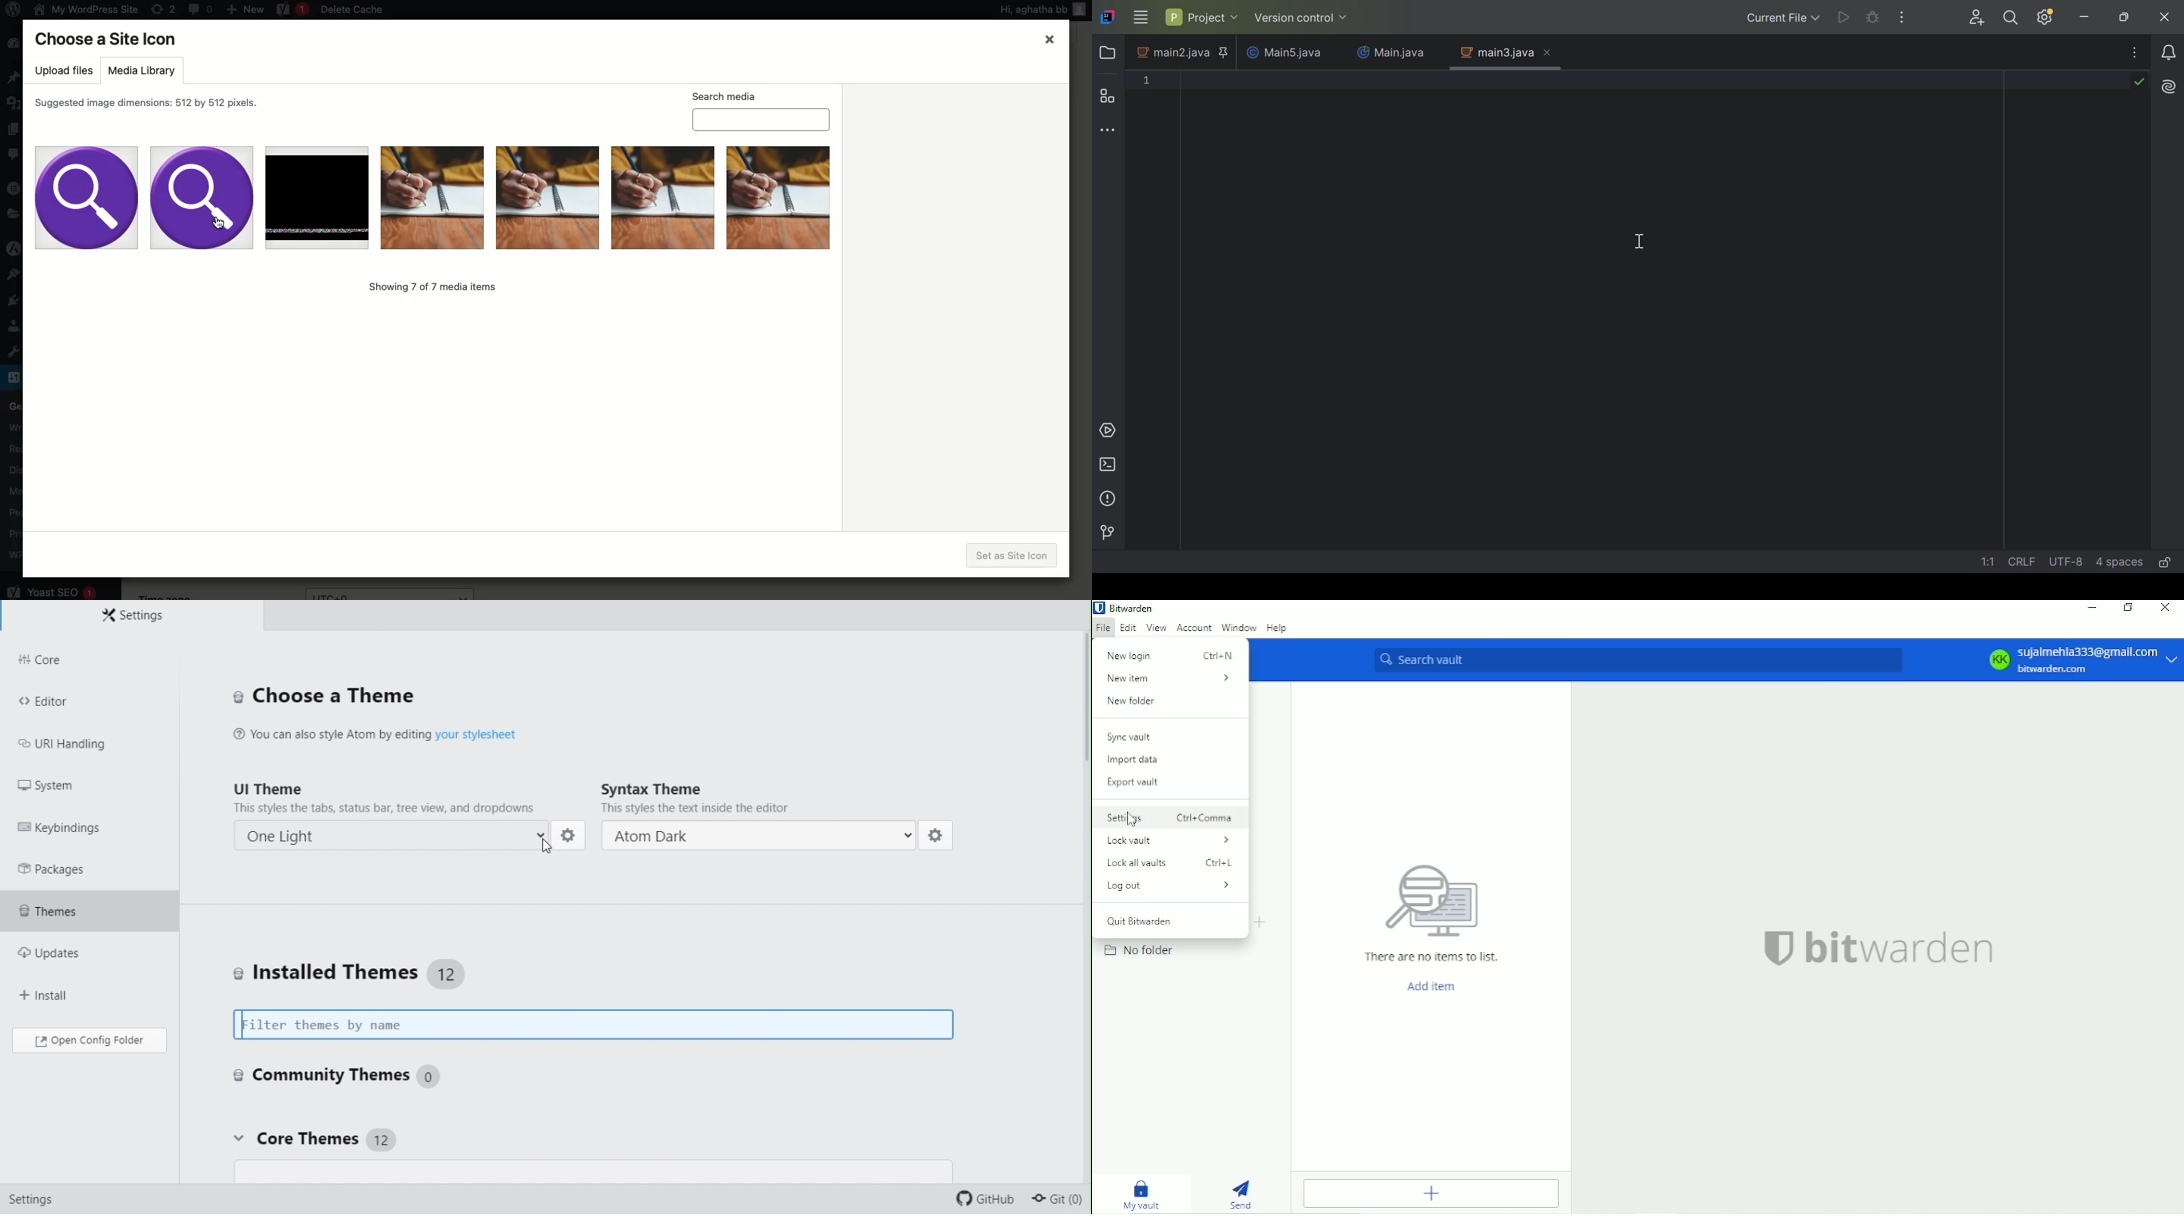  I want to click on Search vault, so click(1638, 659).